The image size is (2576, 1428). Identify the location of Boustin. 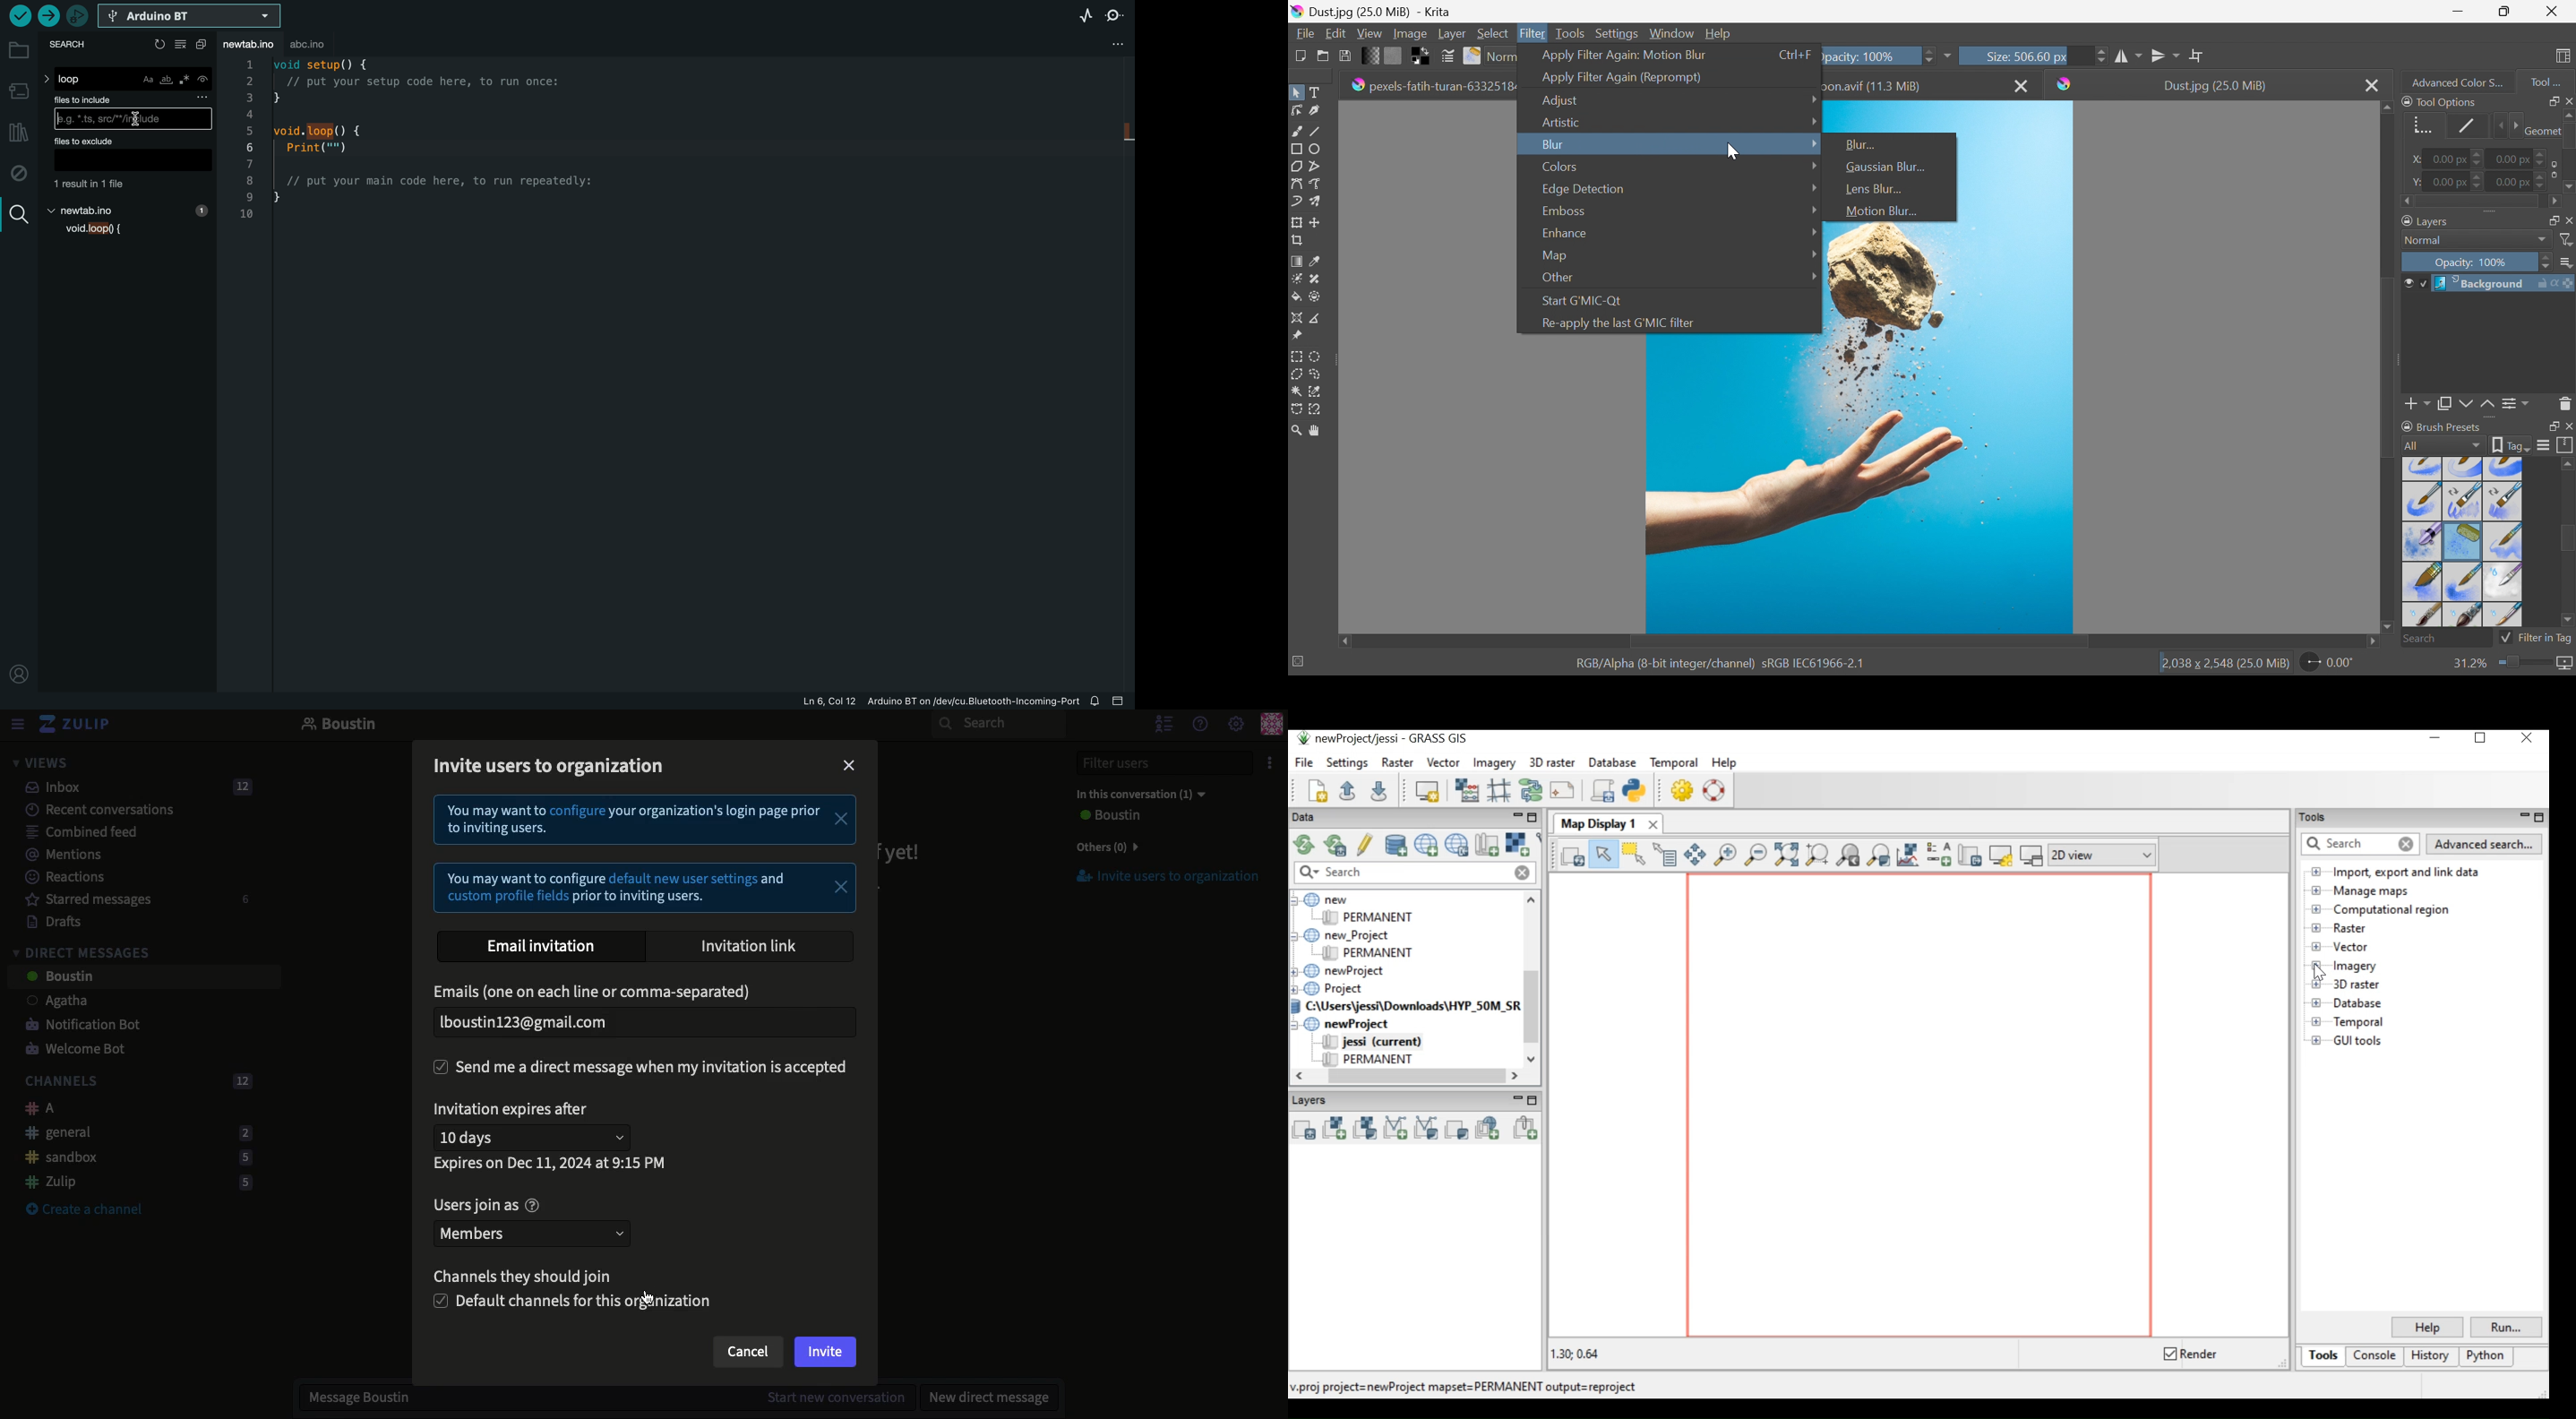
(339, 726).